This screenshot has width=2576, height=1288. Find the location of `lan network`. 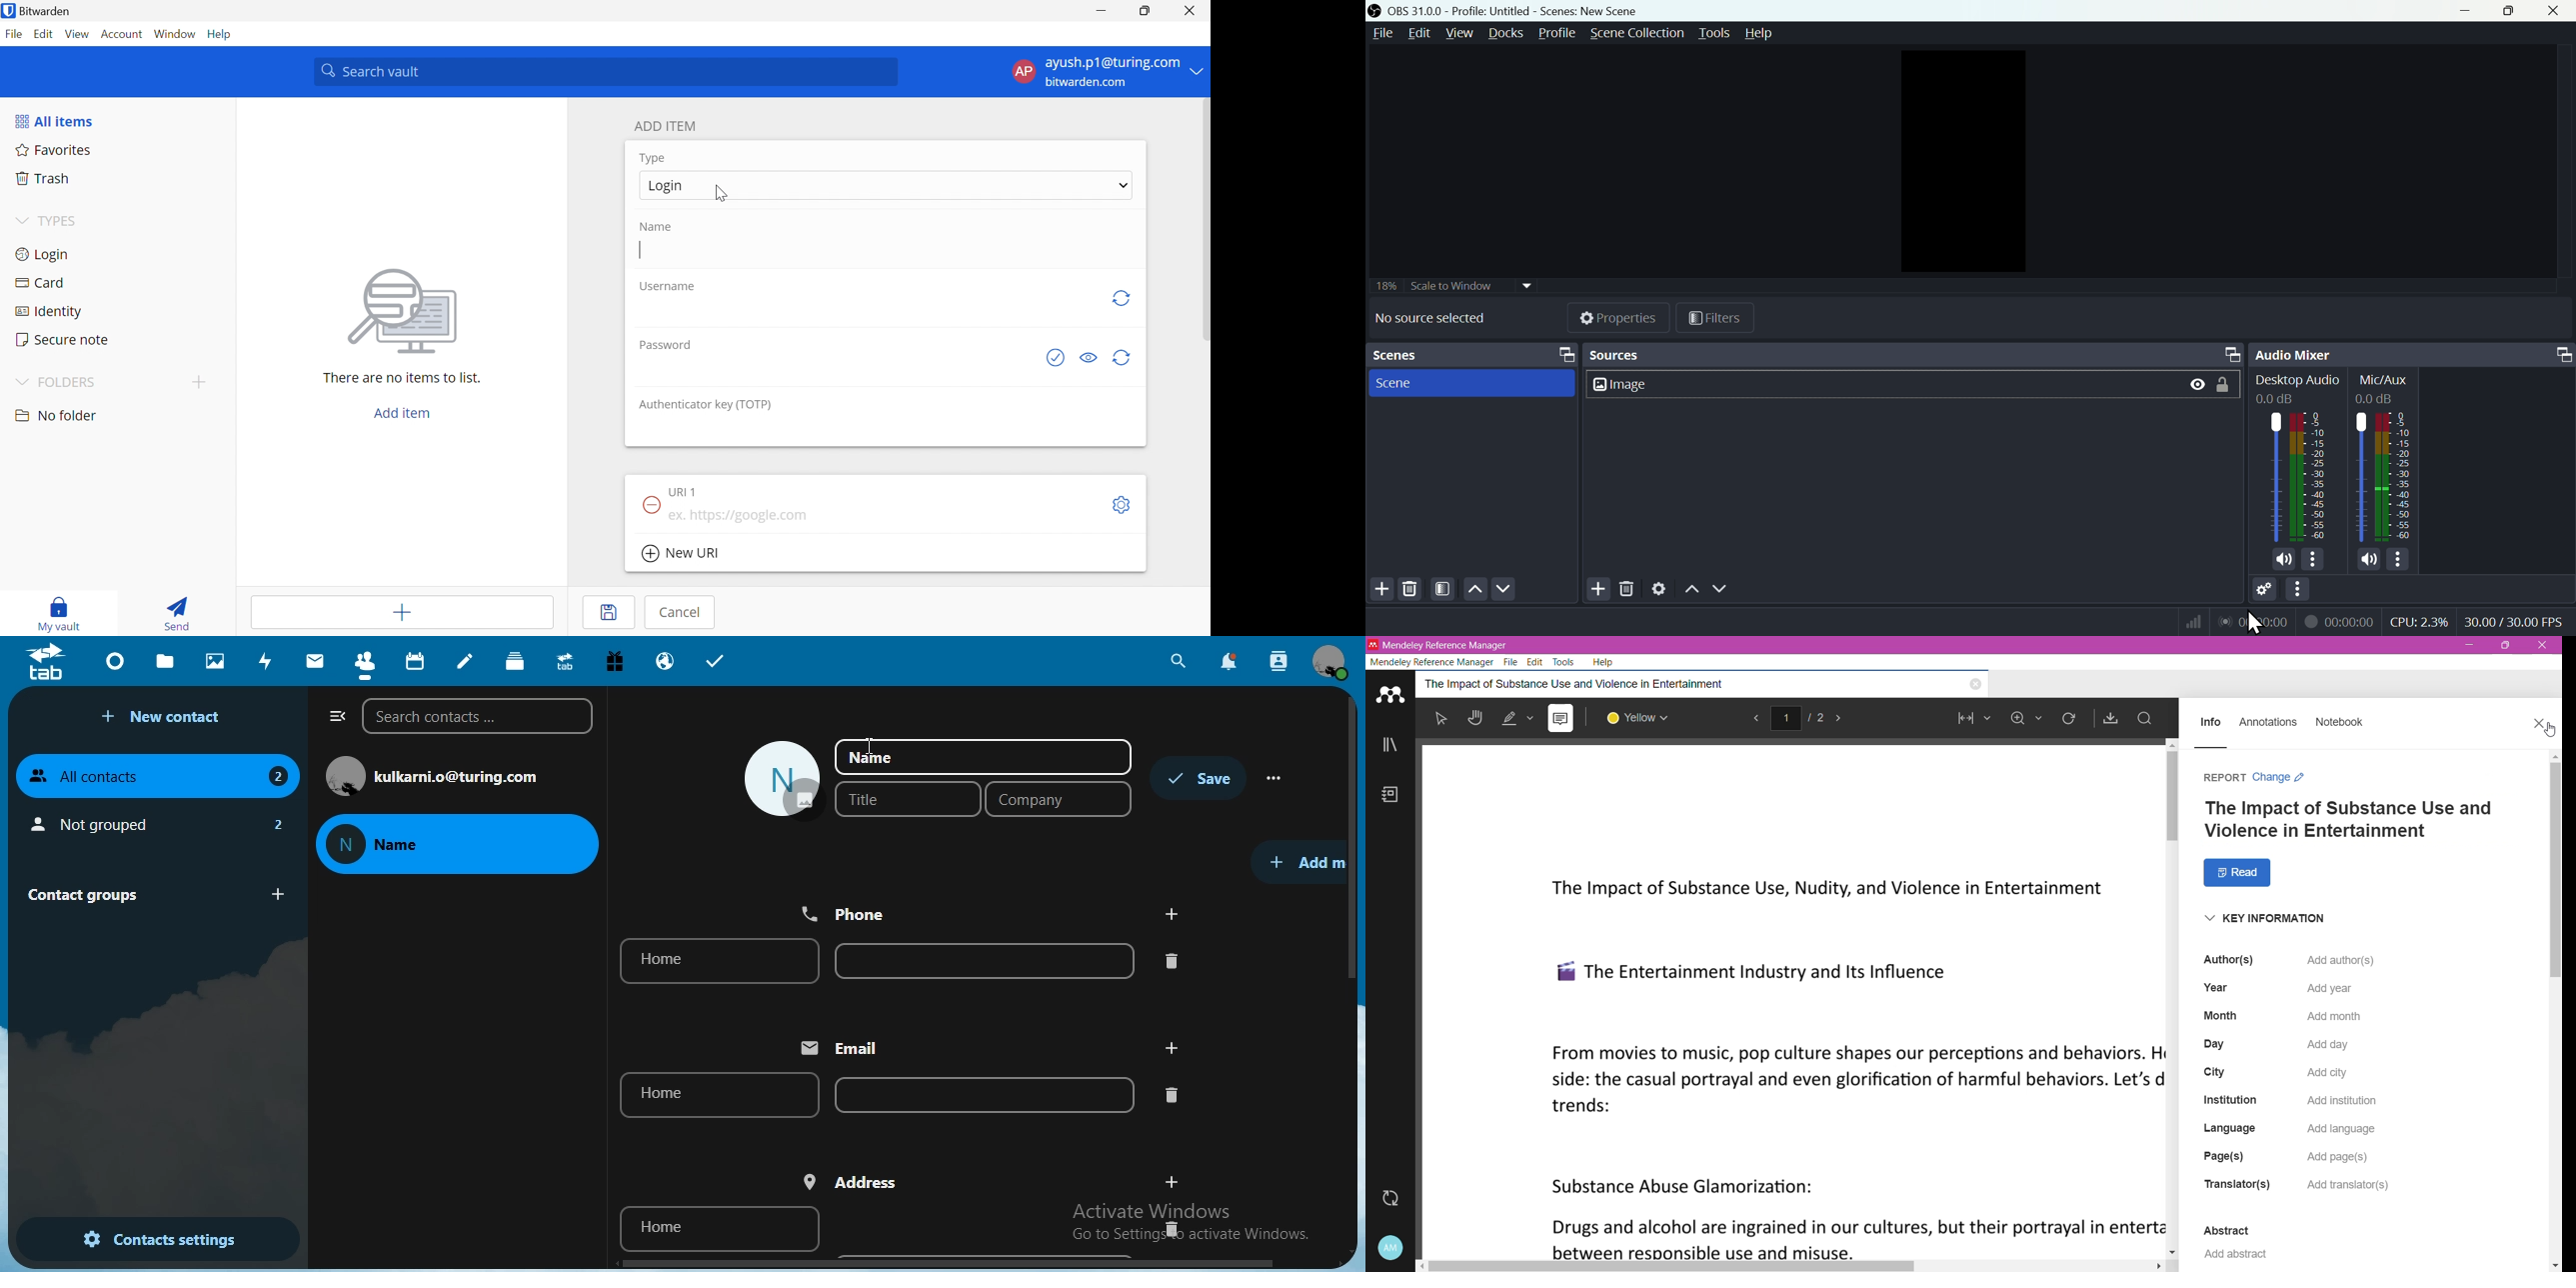

lan network is located at coordinates (2251, 623).